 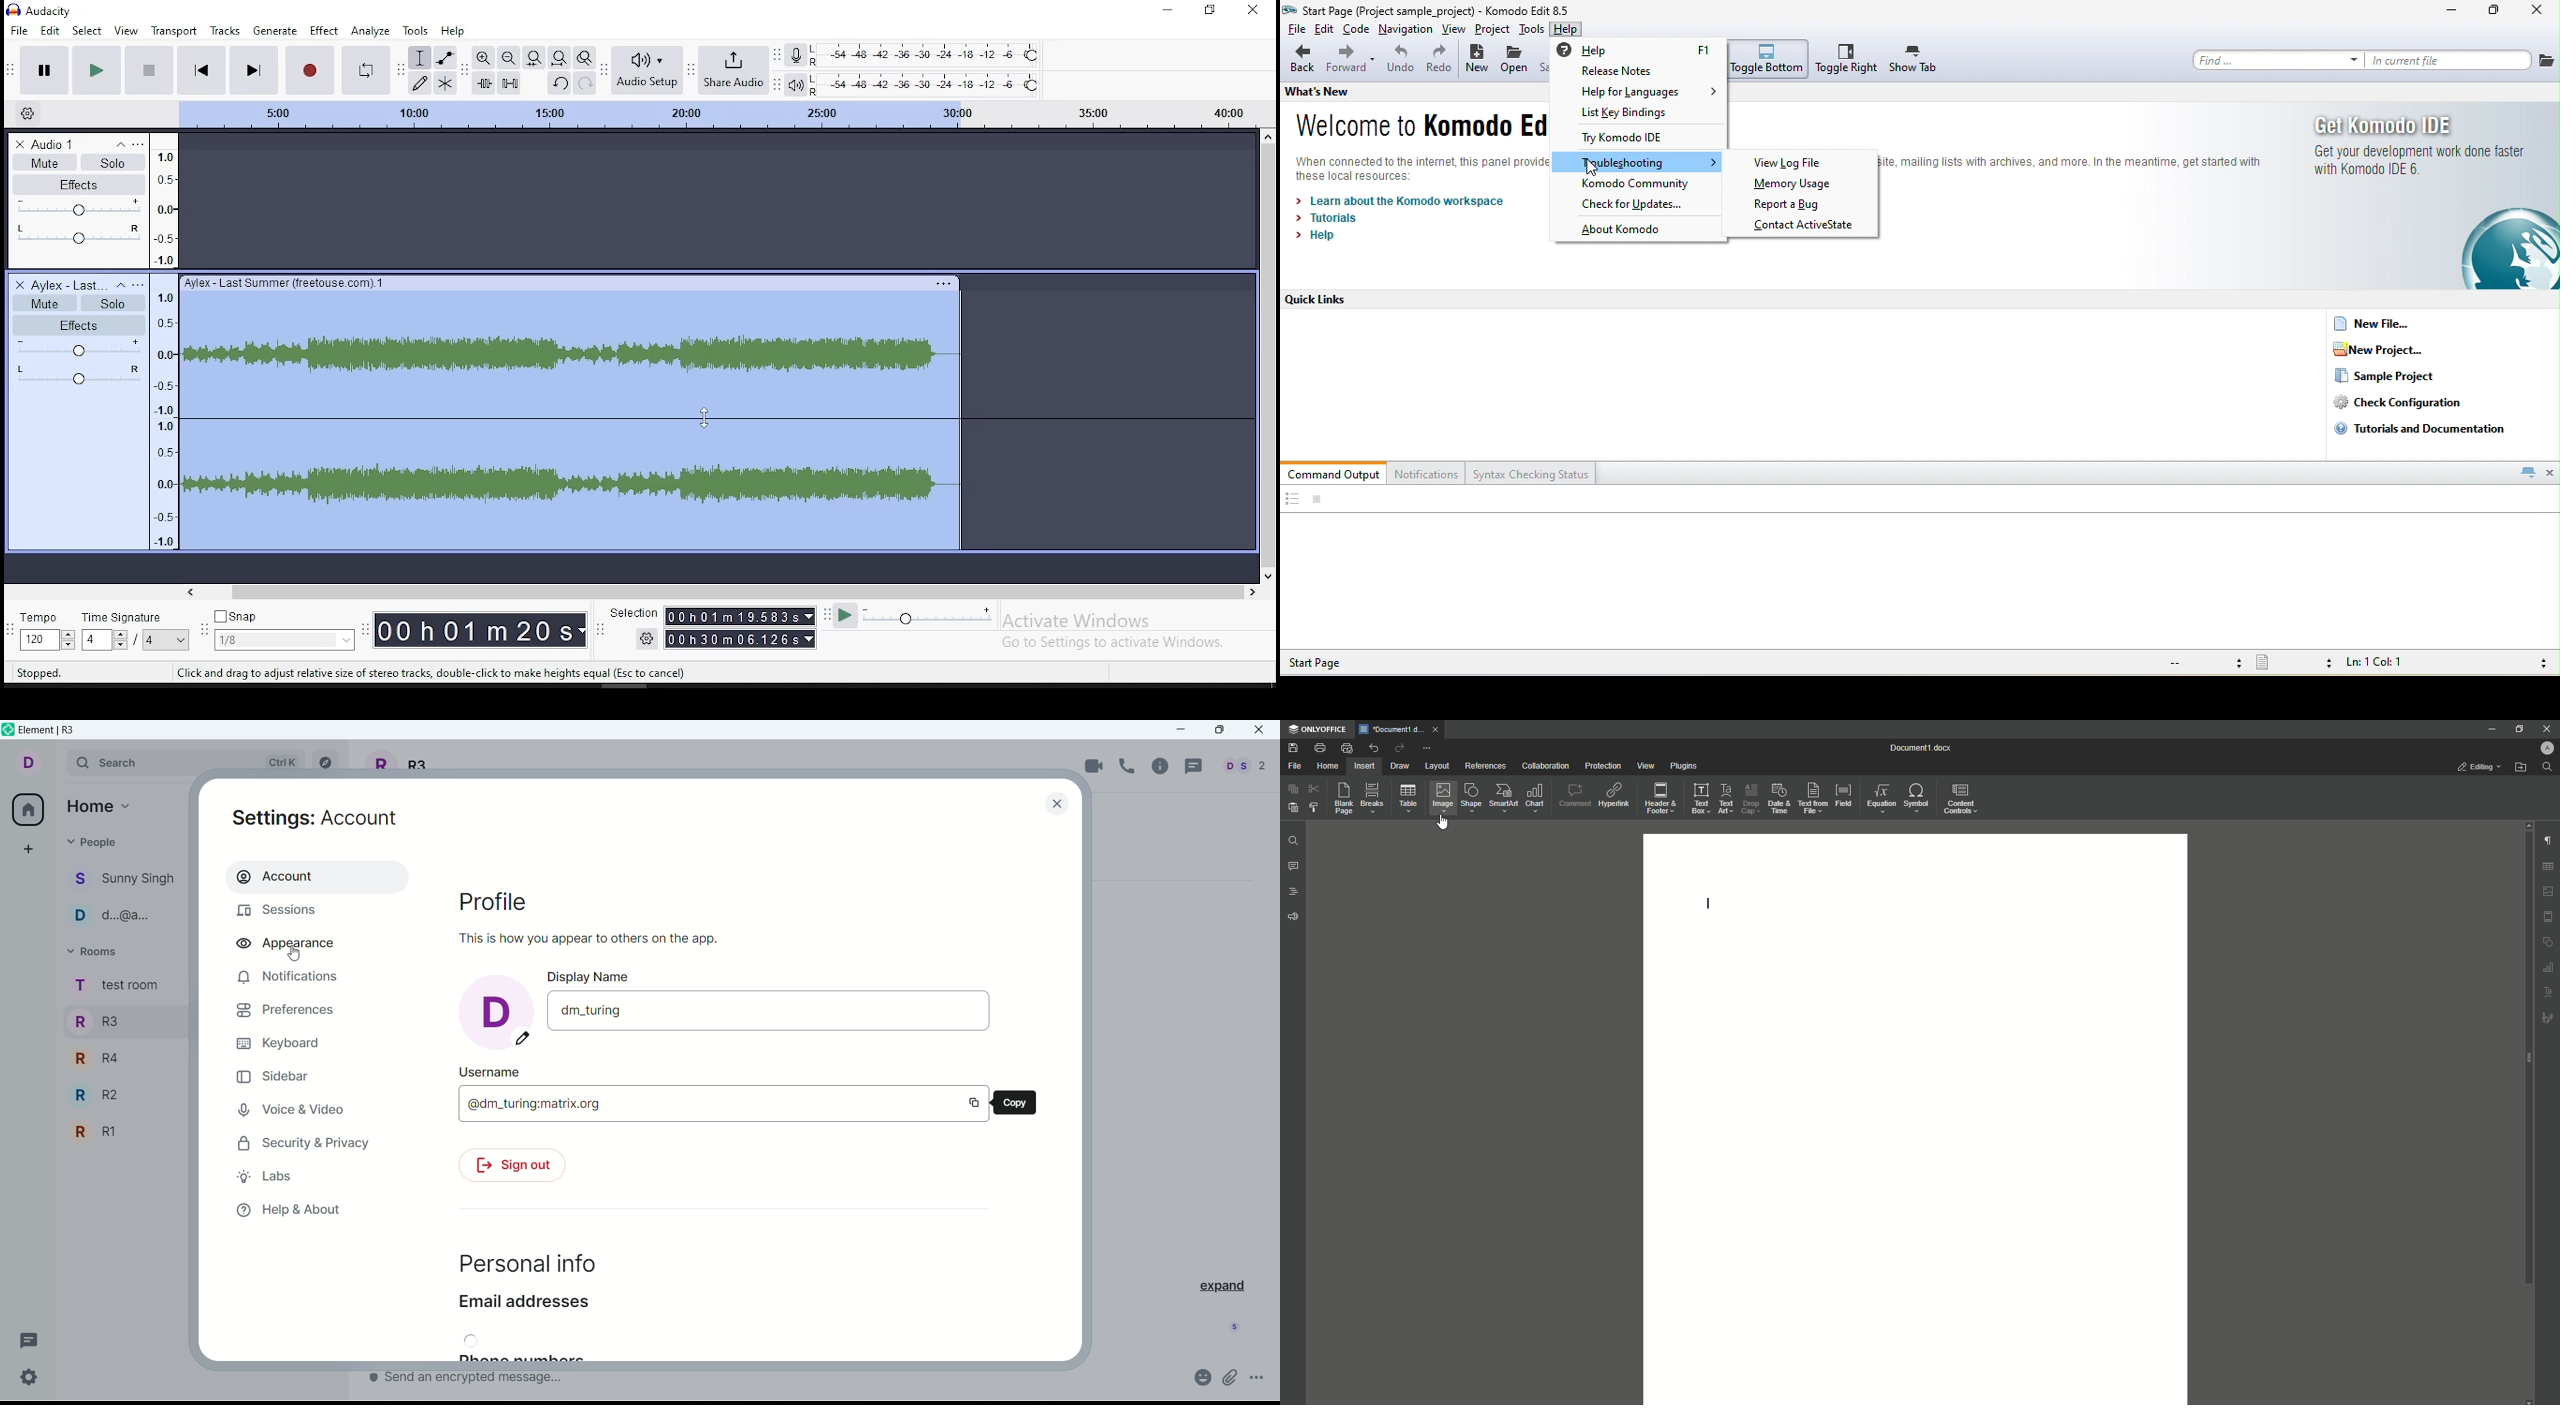 What do you see at coordinates (277, 911) in the screenshot?
I see `sessions` at bounding box center [277, 911].